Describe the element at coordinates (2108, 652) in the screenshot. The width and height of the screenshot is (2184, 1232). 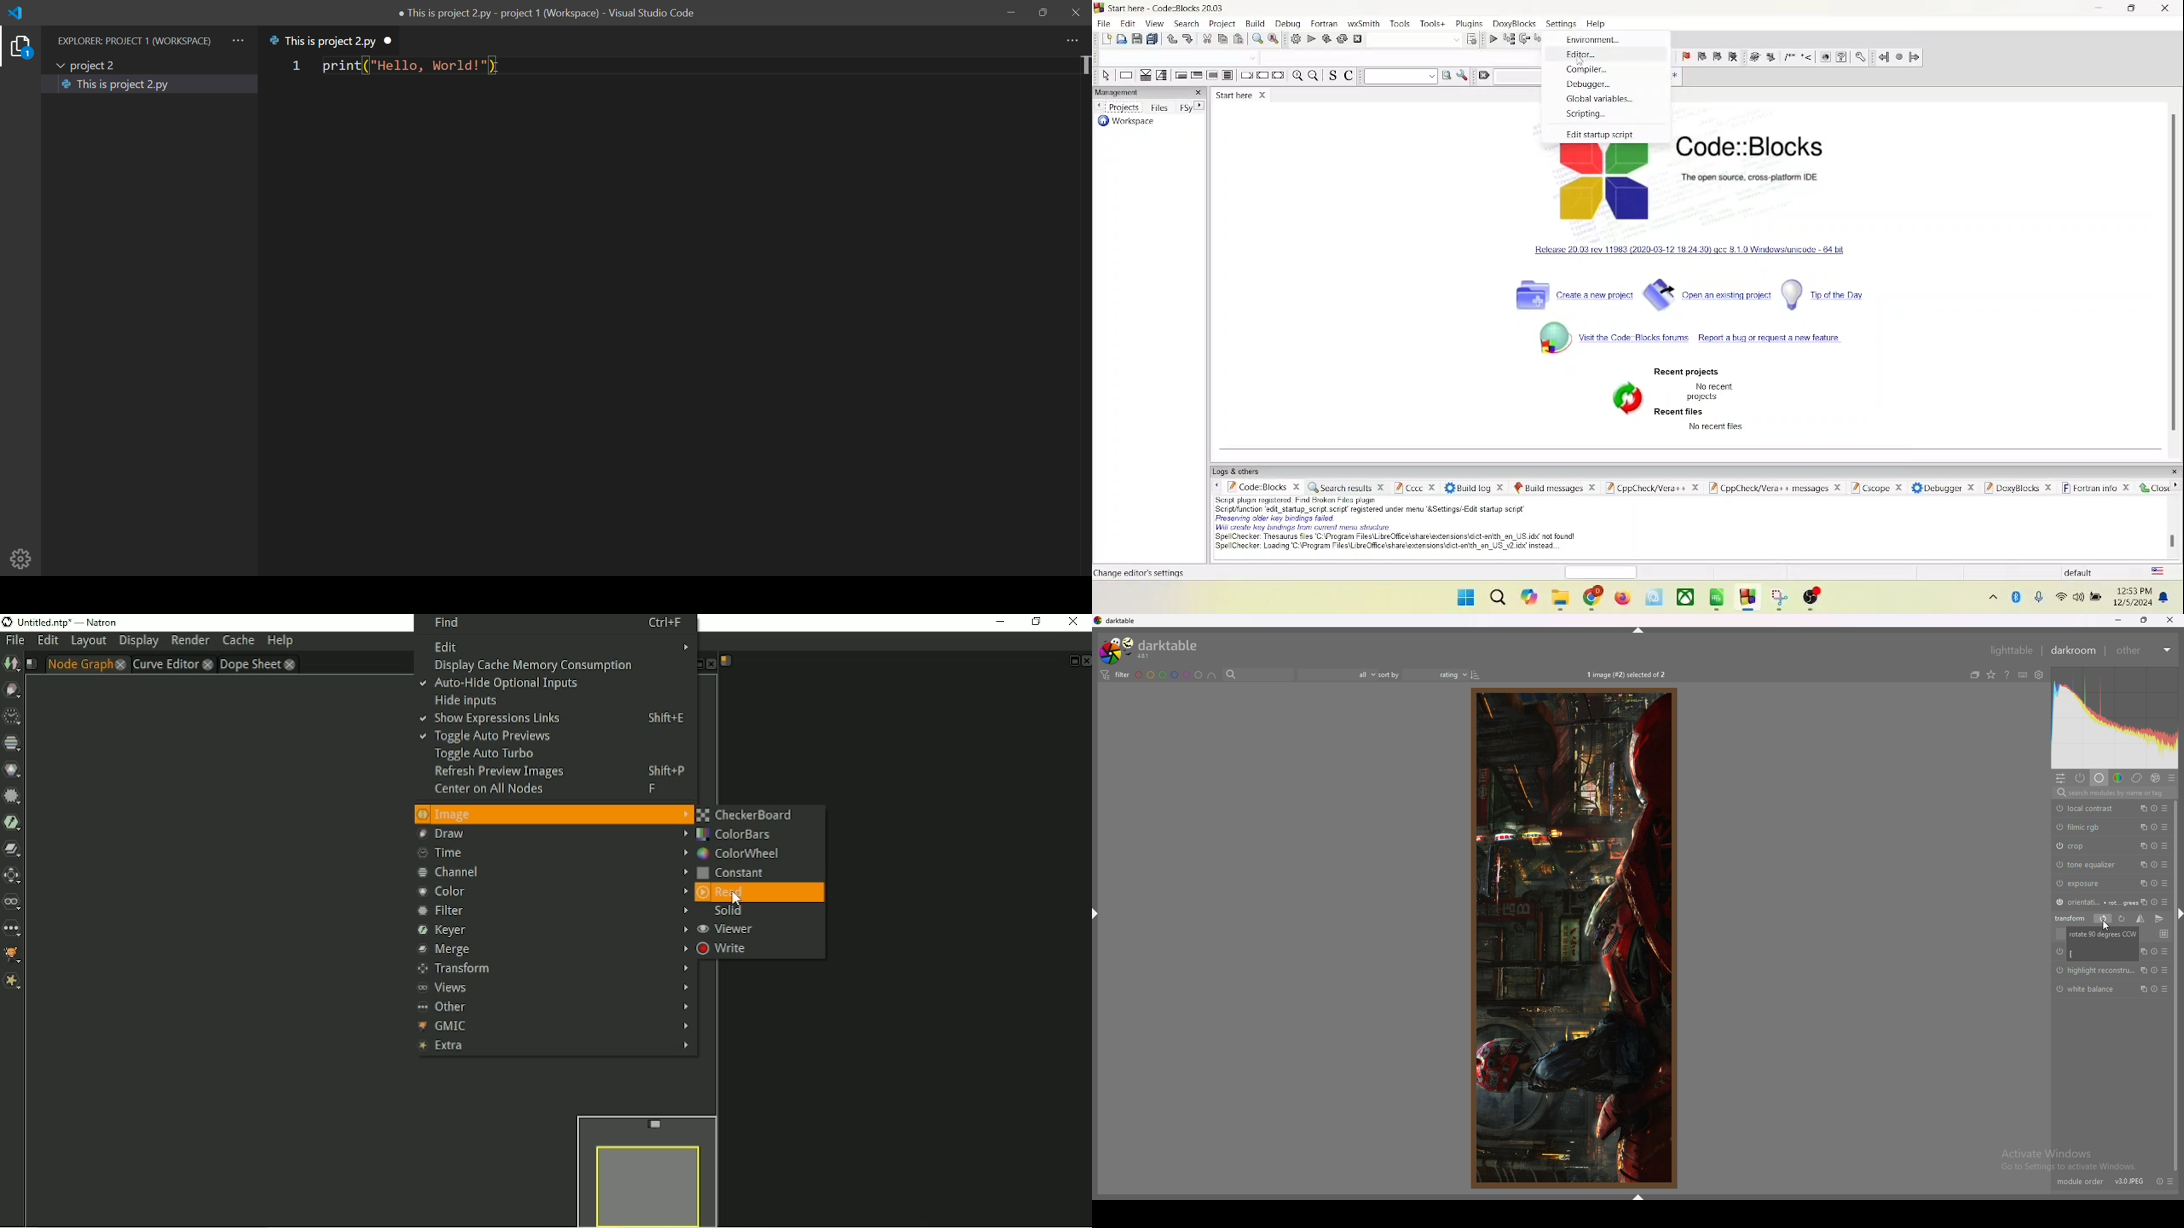
I see `divider` at that location.